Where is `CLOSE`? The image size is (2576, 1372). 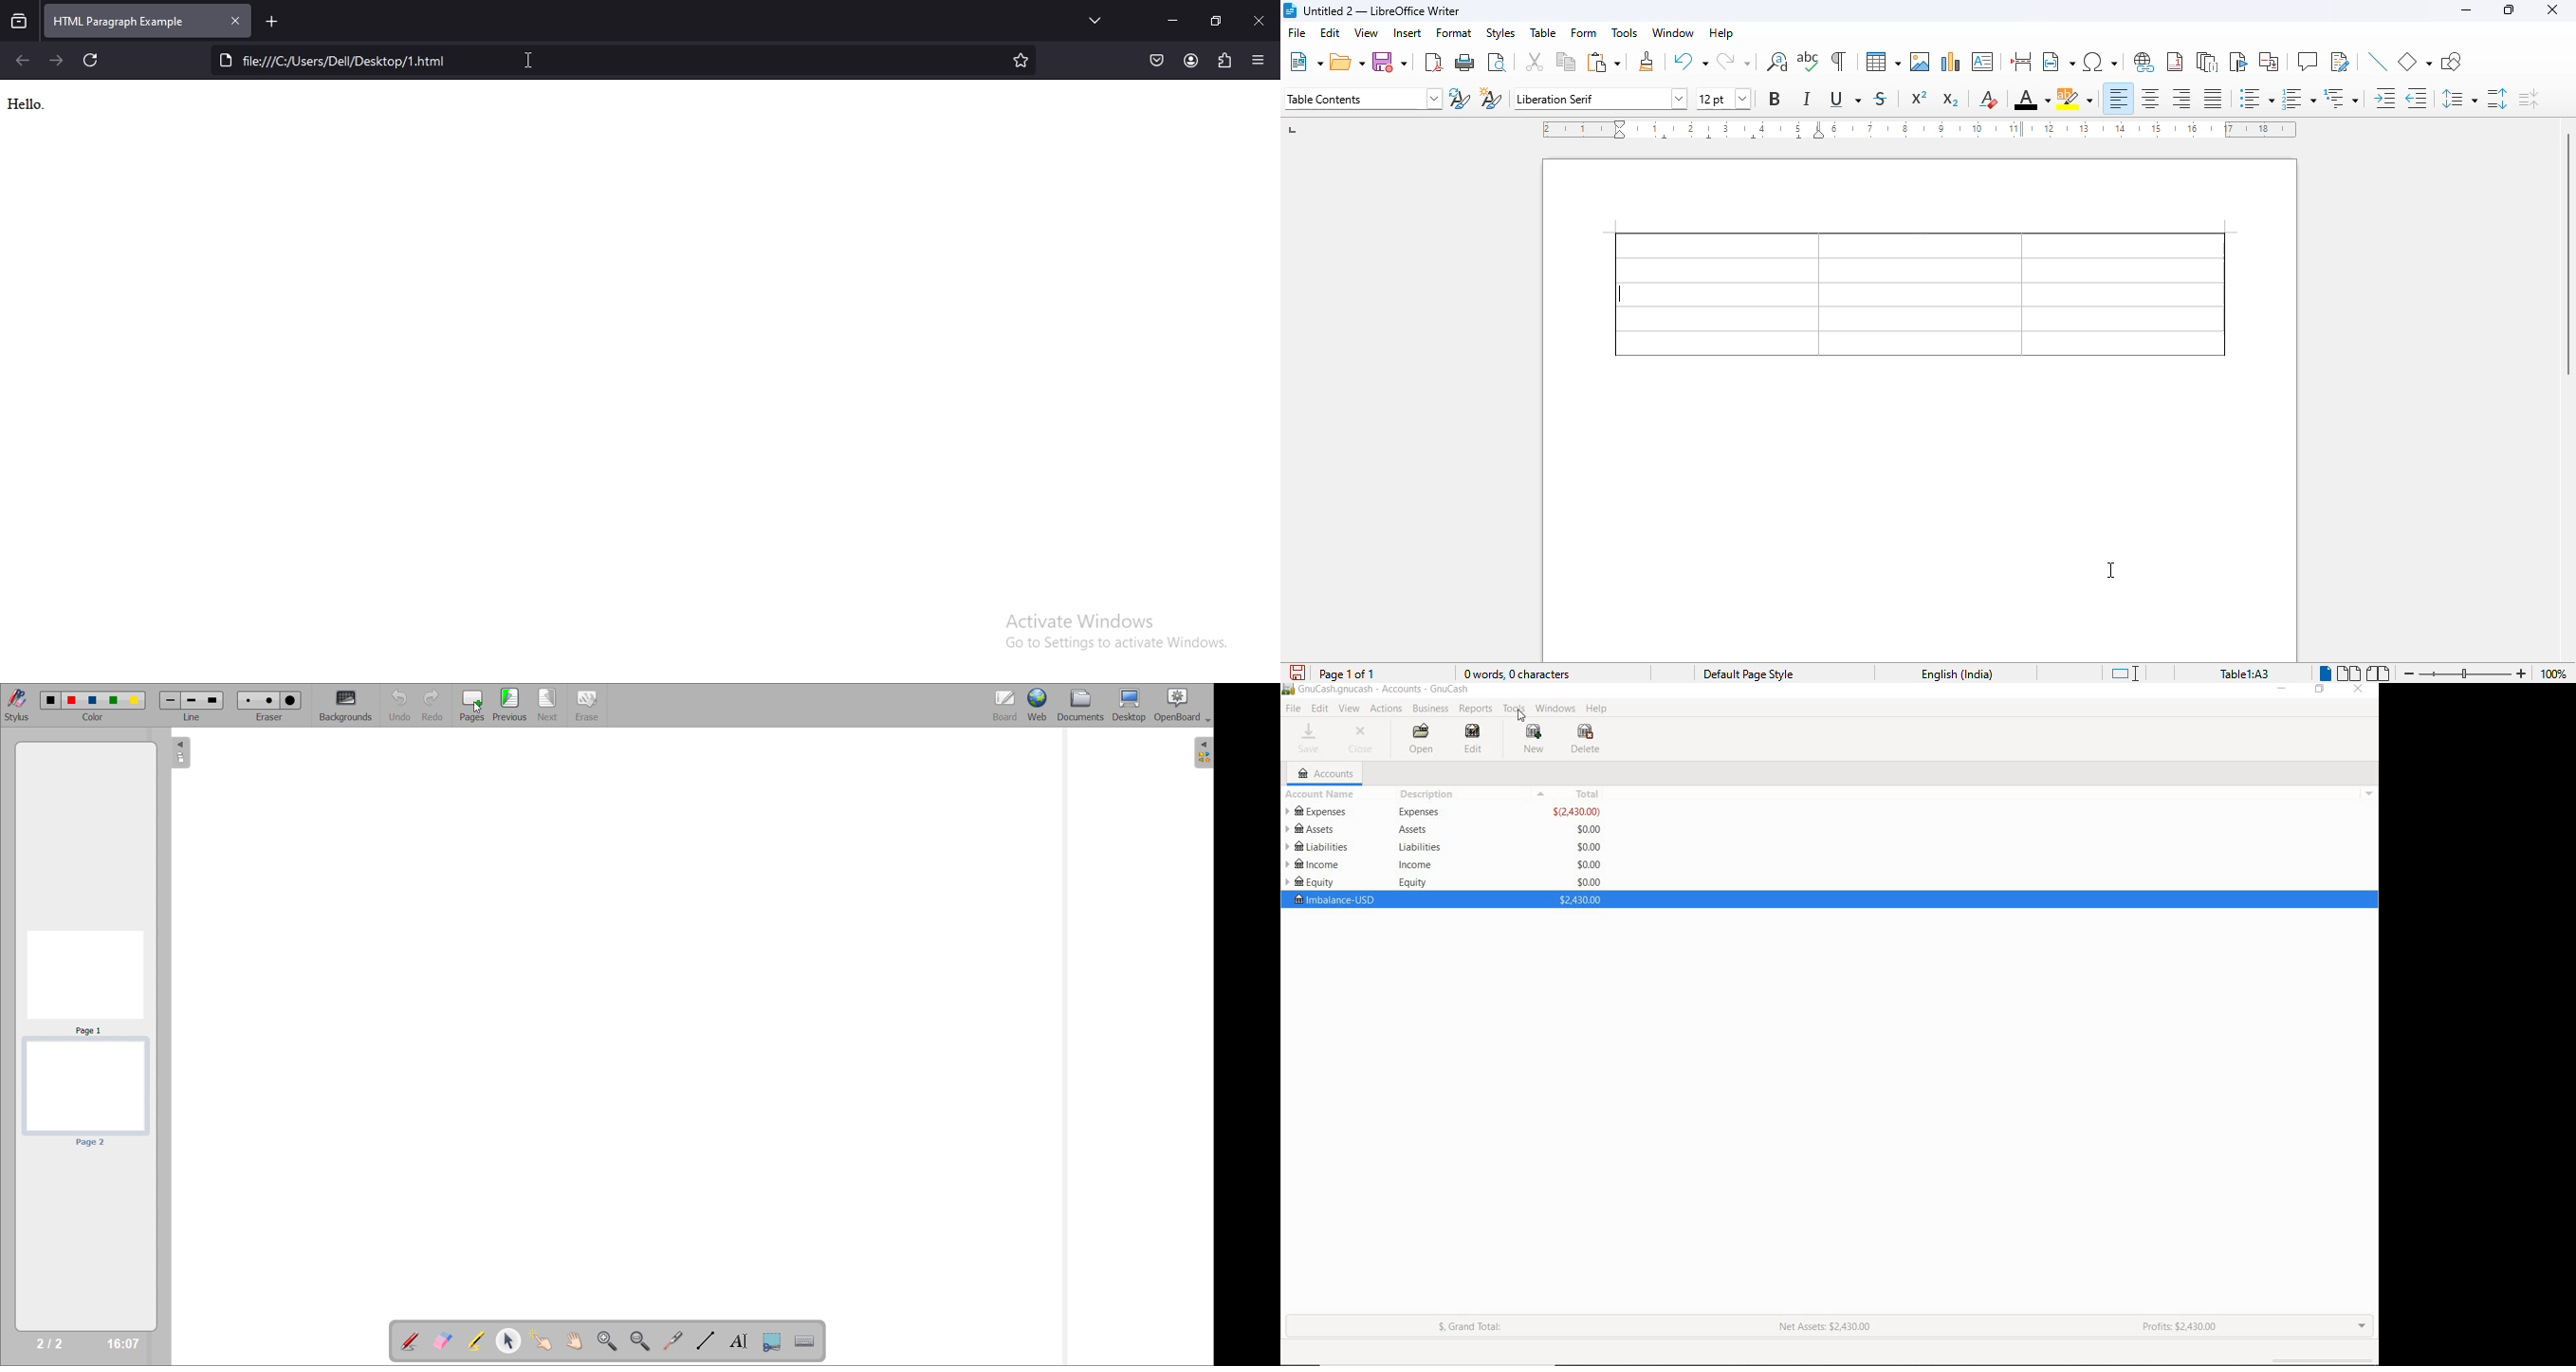
CLOSE is located at coordinates (1362, 739).